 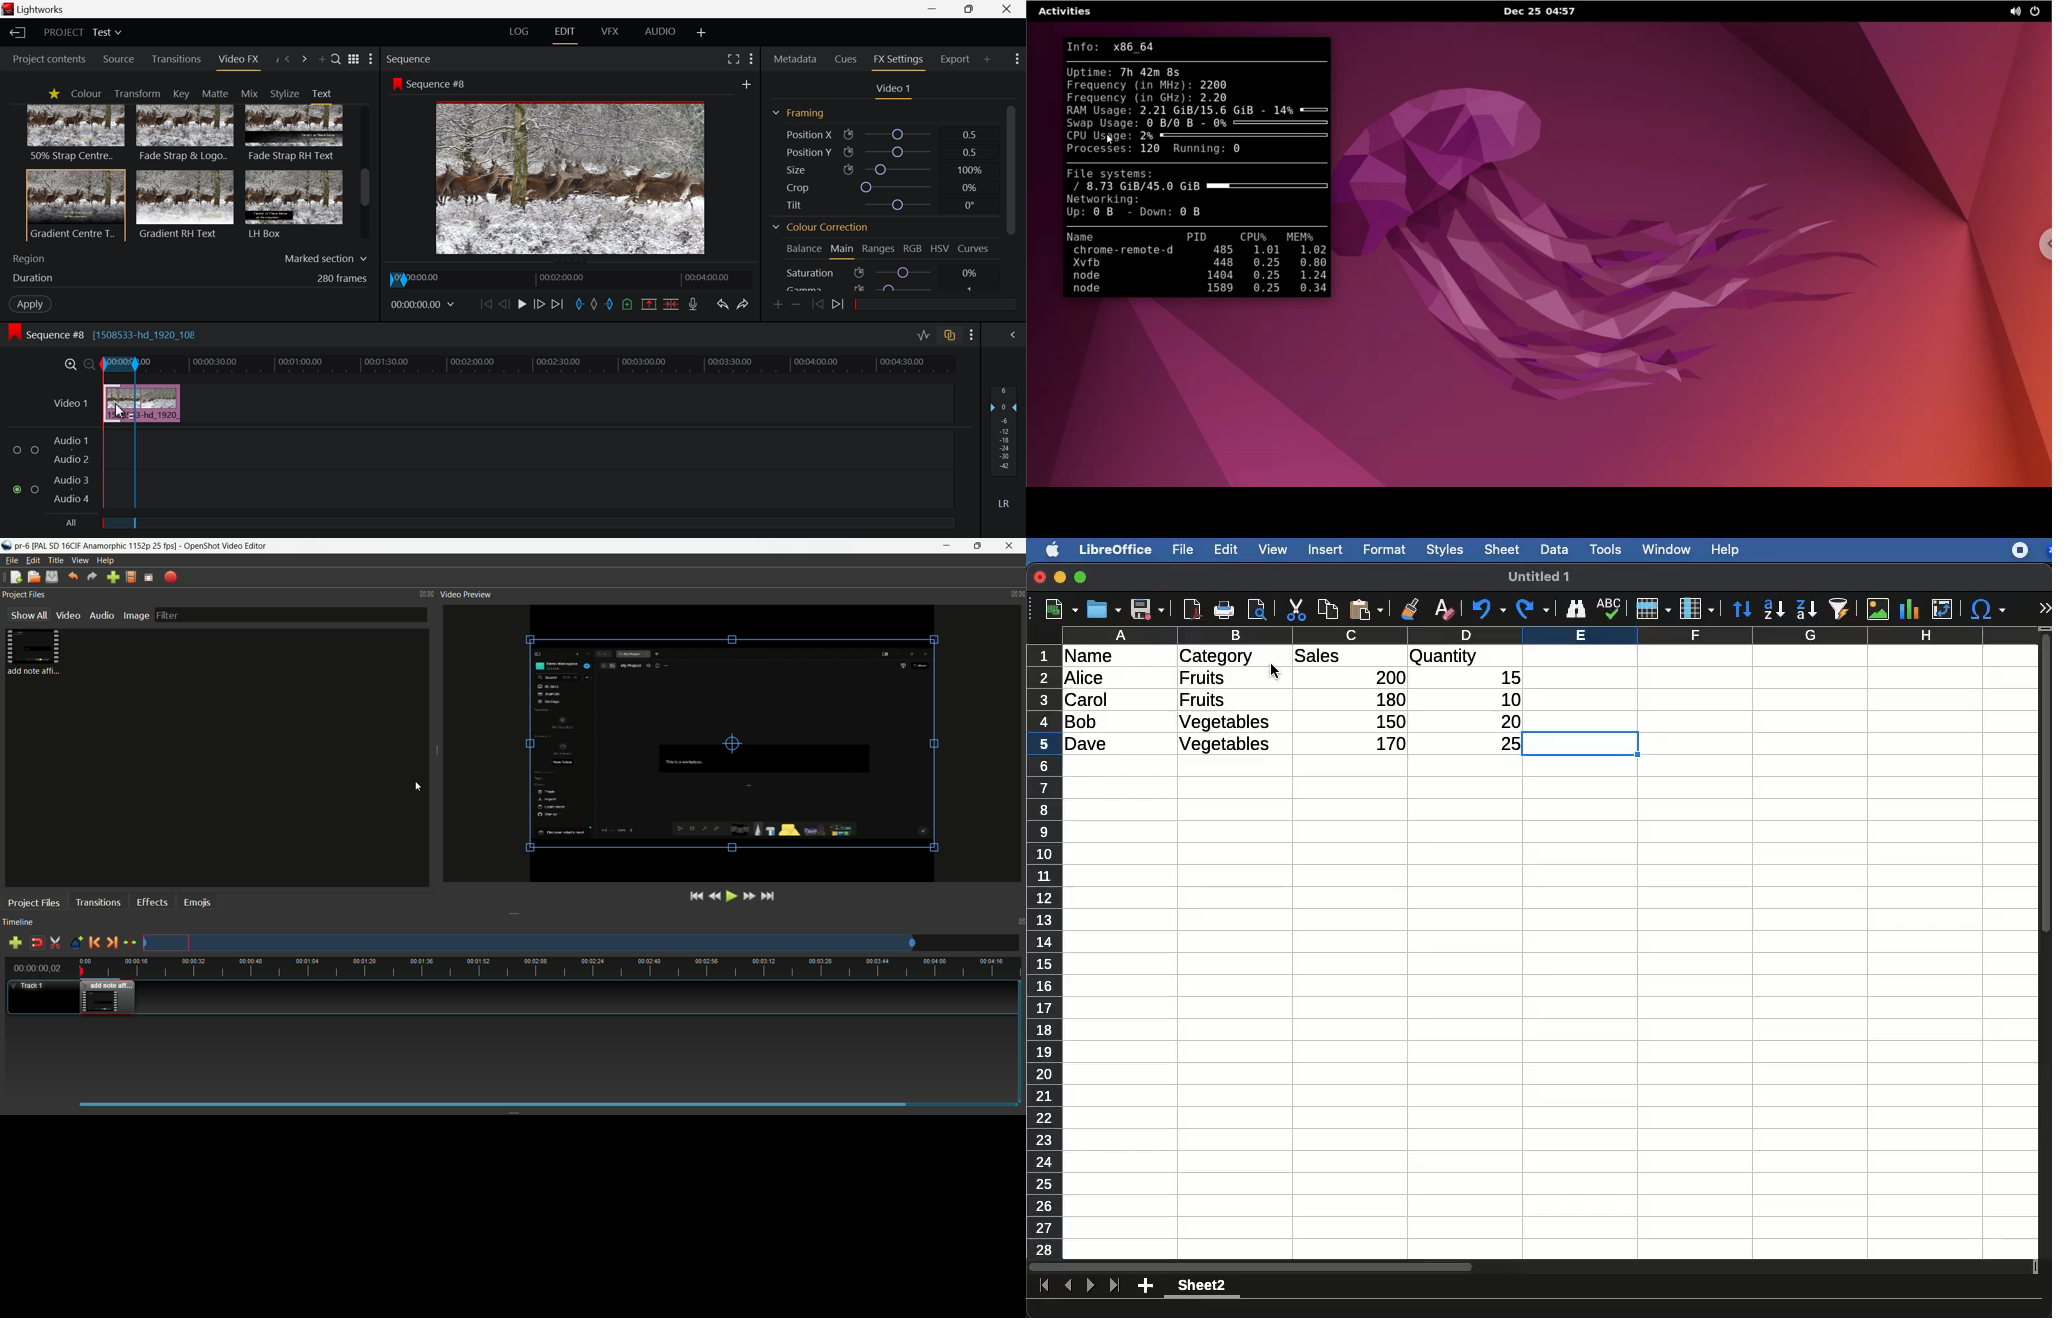 I want to click on first sheet, so click(x=1046, y=1286).